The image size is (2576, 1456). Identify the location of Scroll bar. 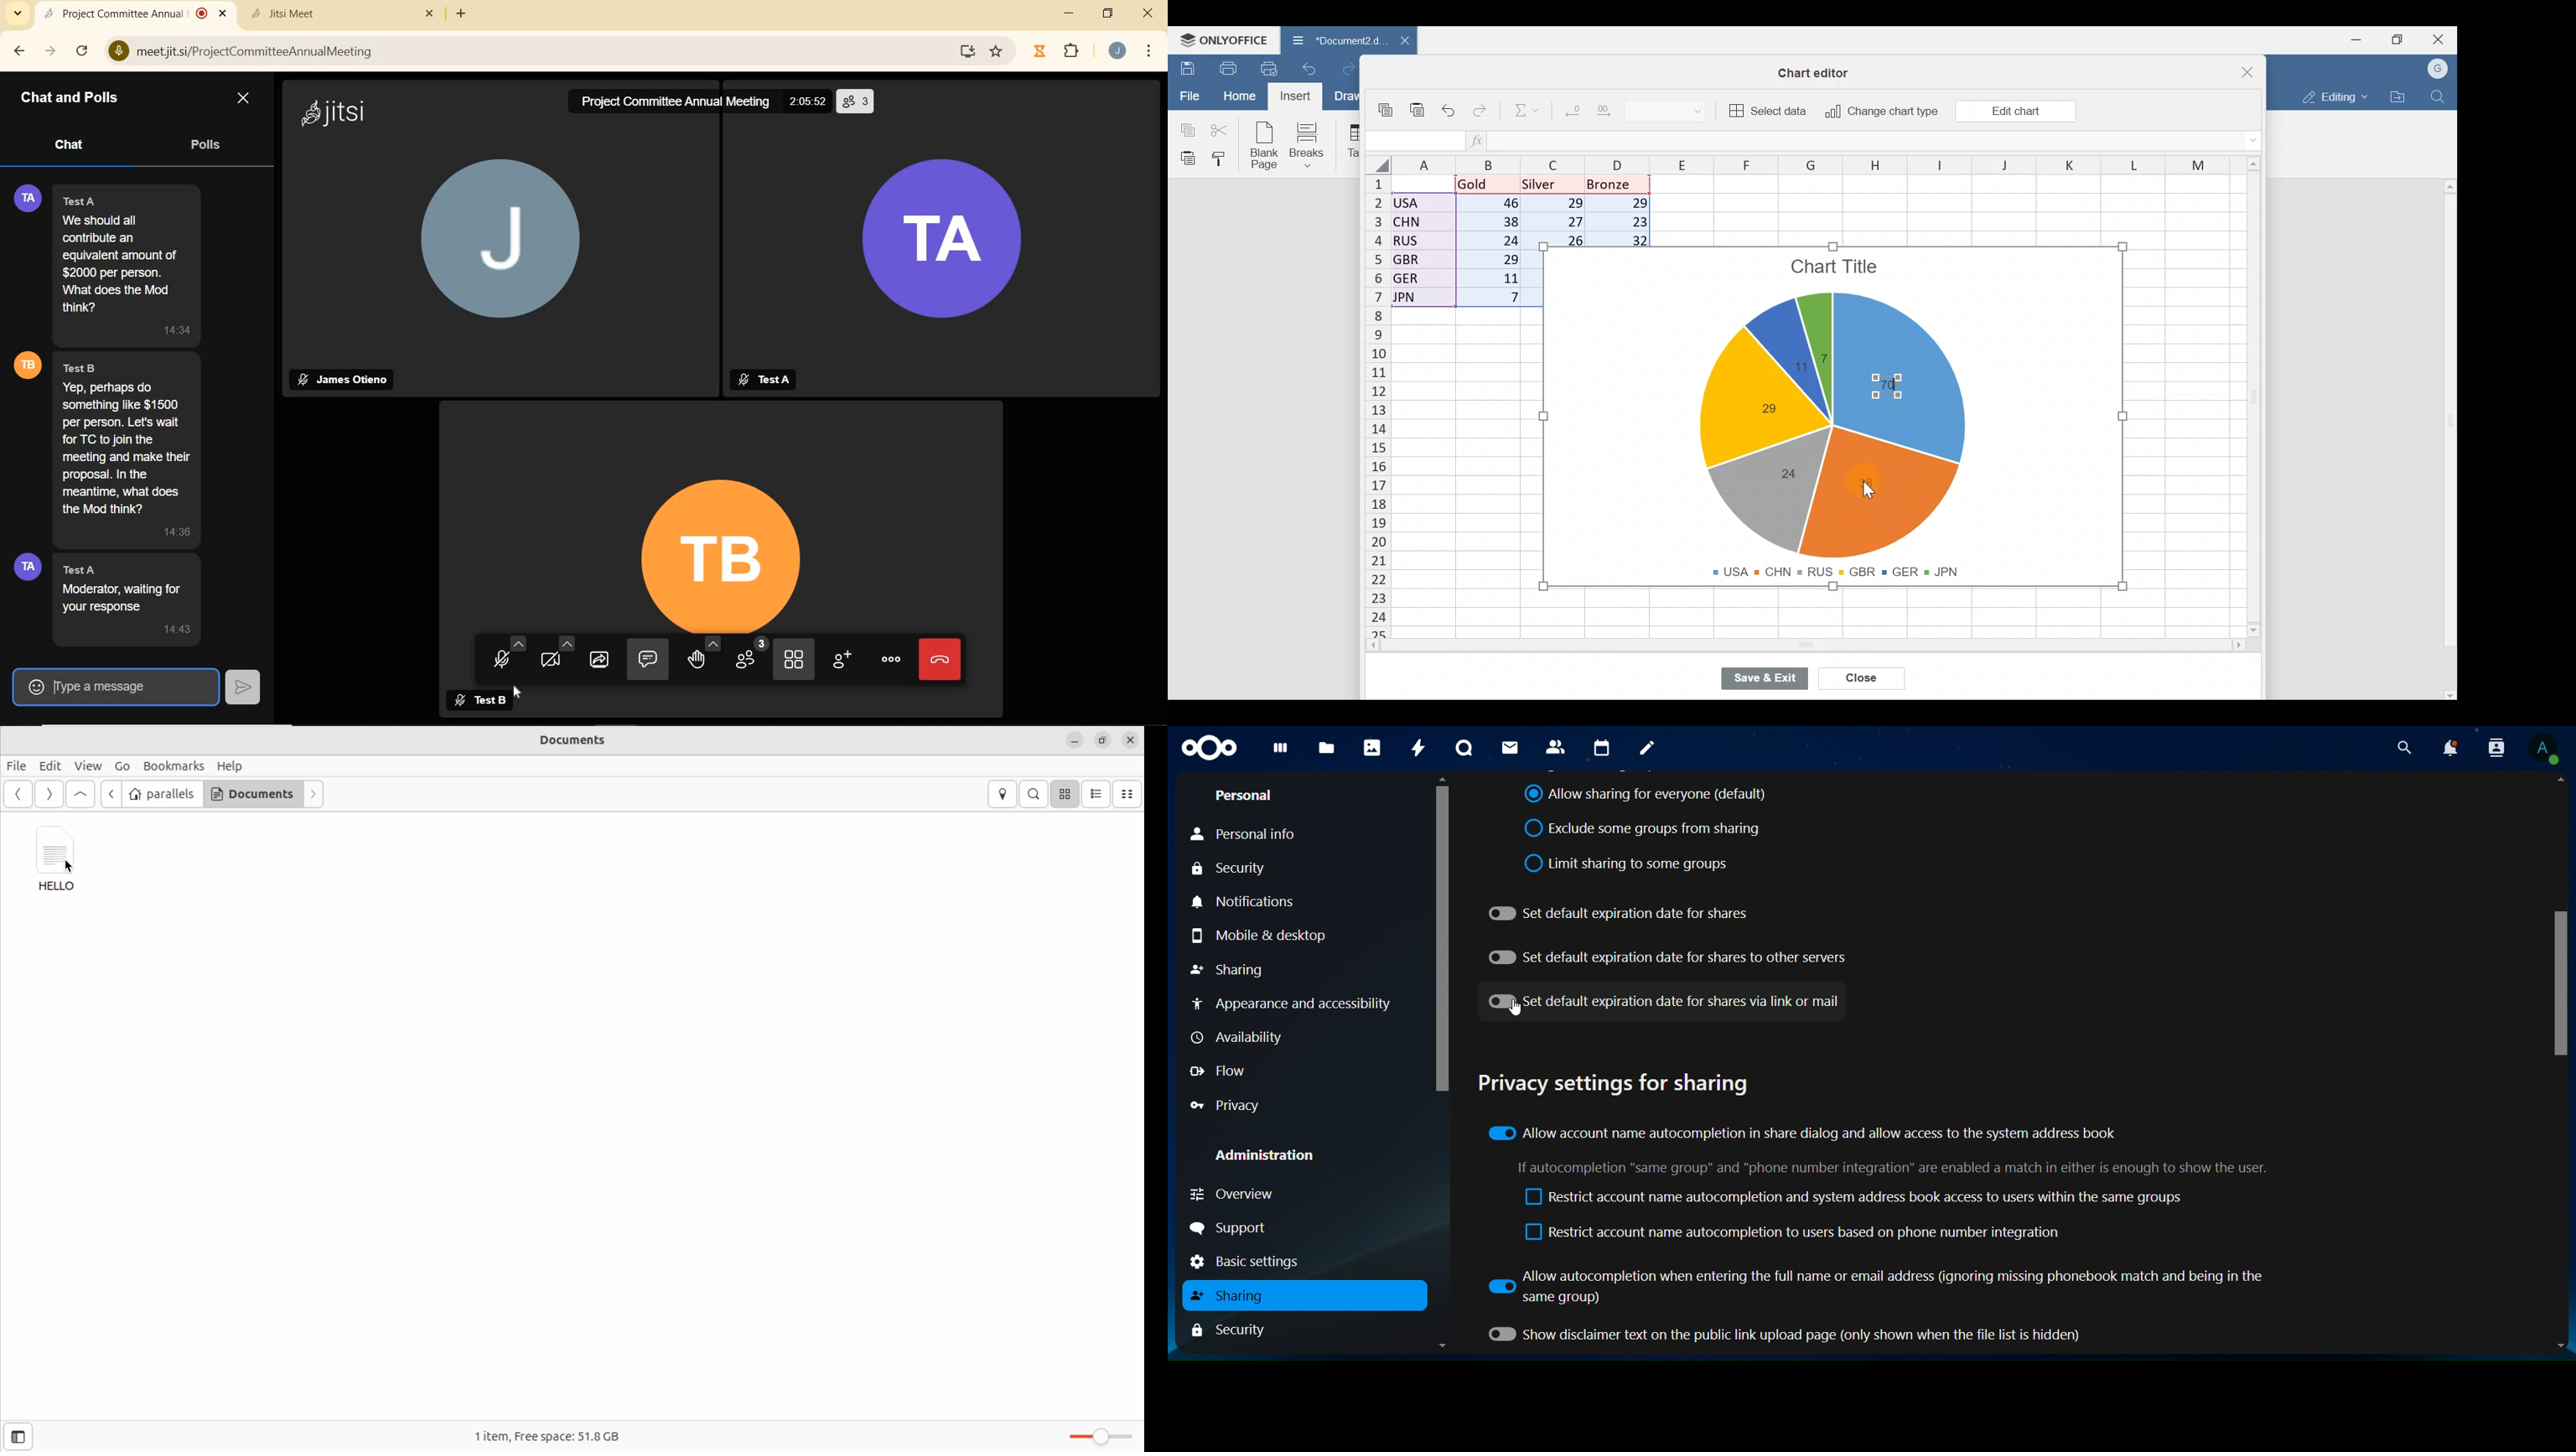
(2259, 401).